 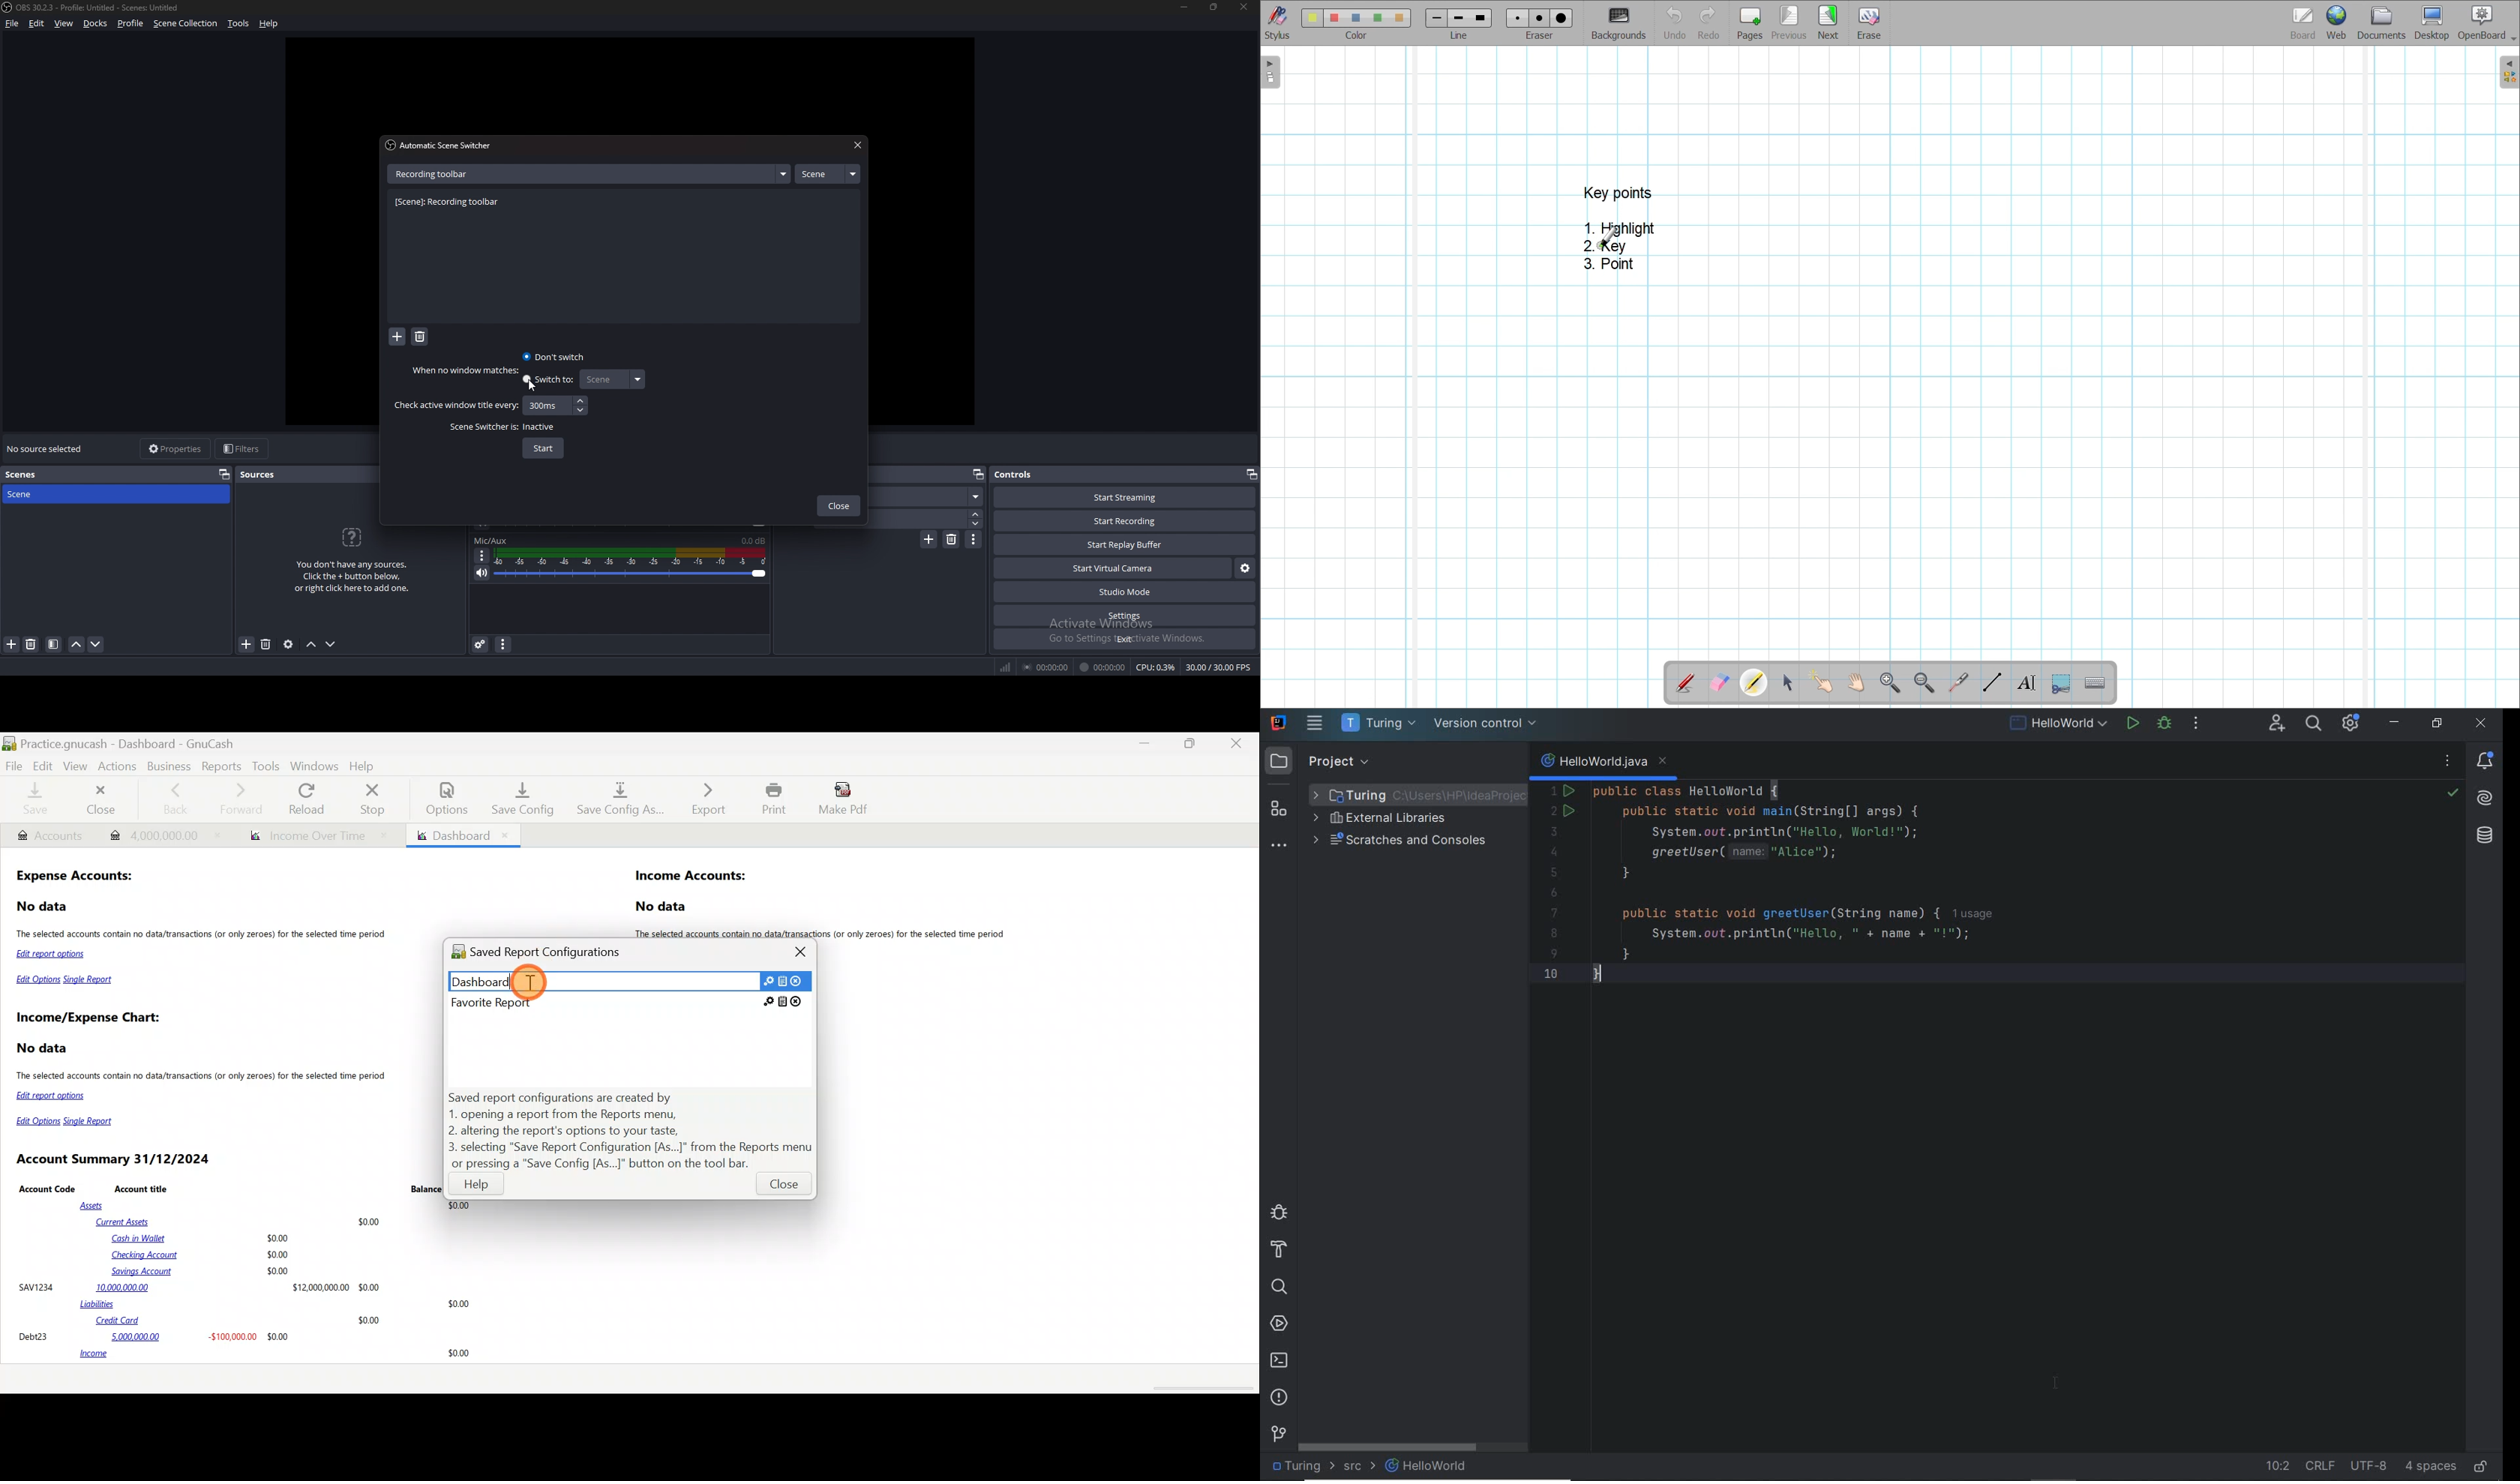 I want to click on help, so click(x=269, y=24).